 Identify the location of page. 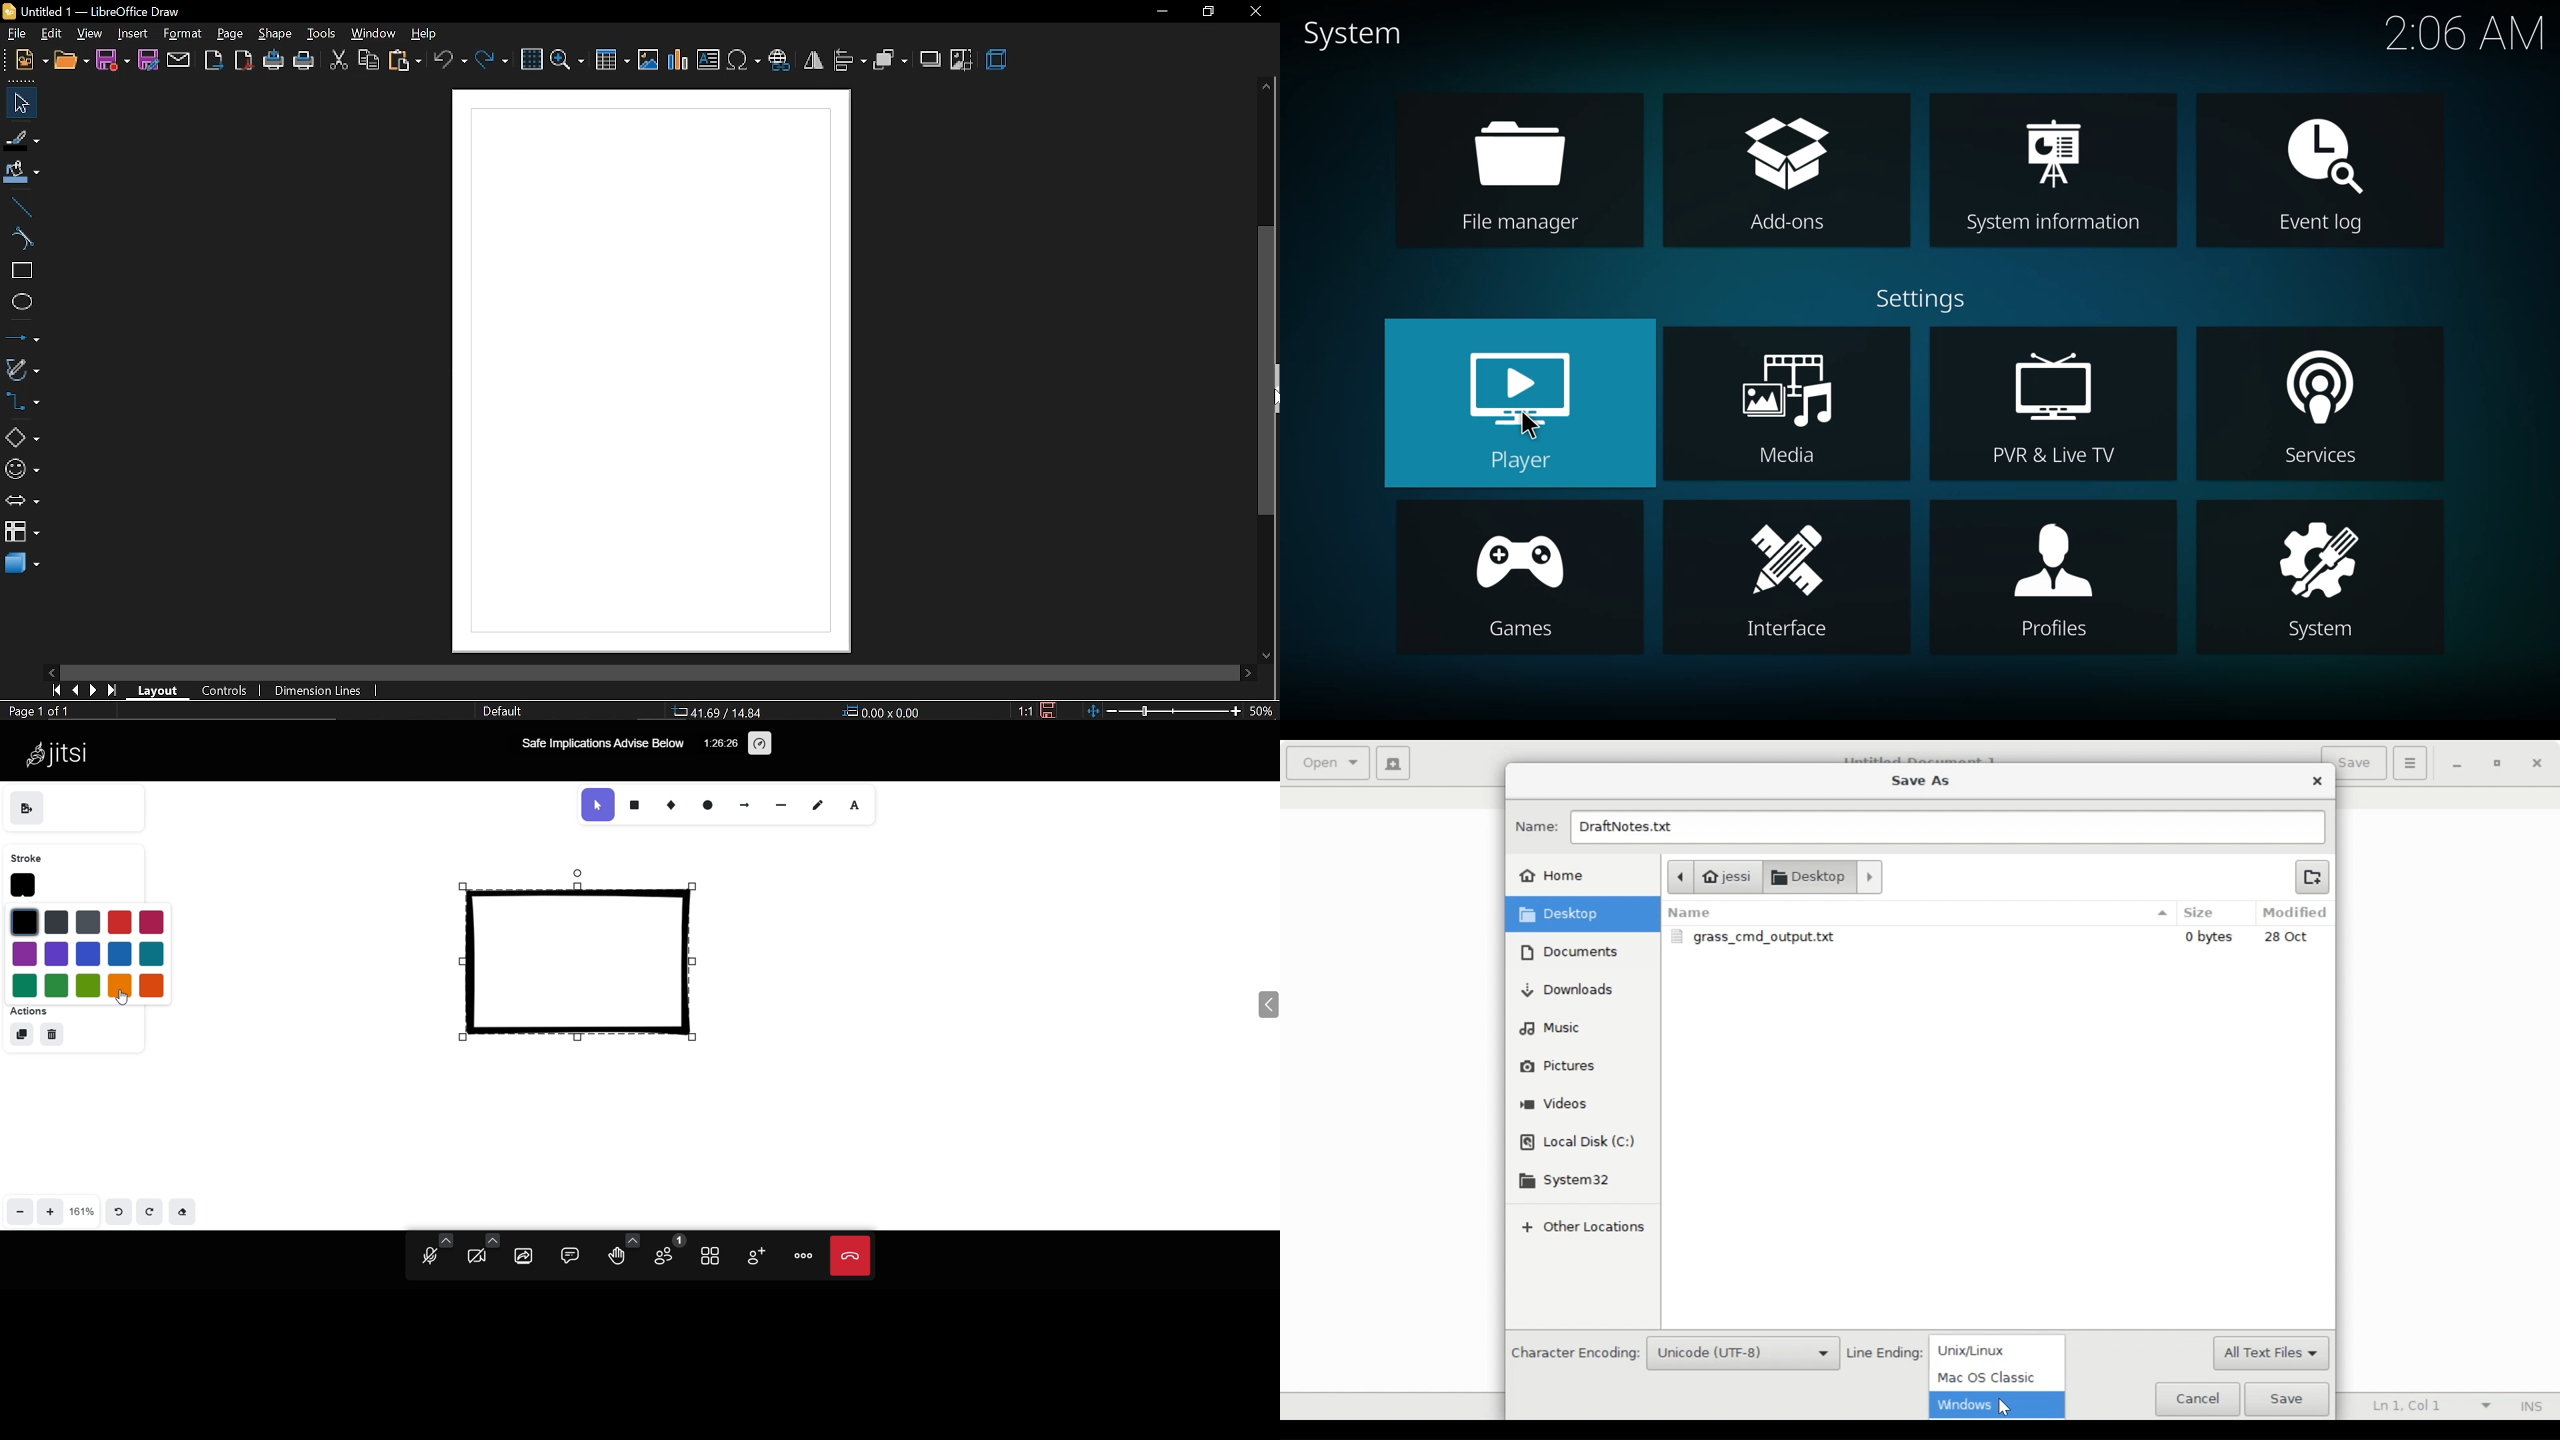
(228, 33).